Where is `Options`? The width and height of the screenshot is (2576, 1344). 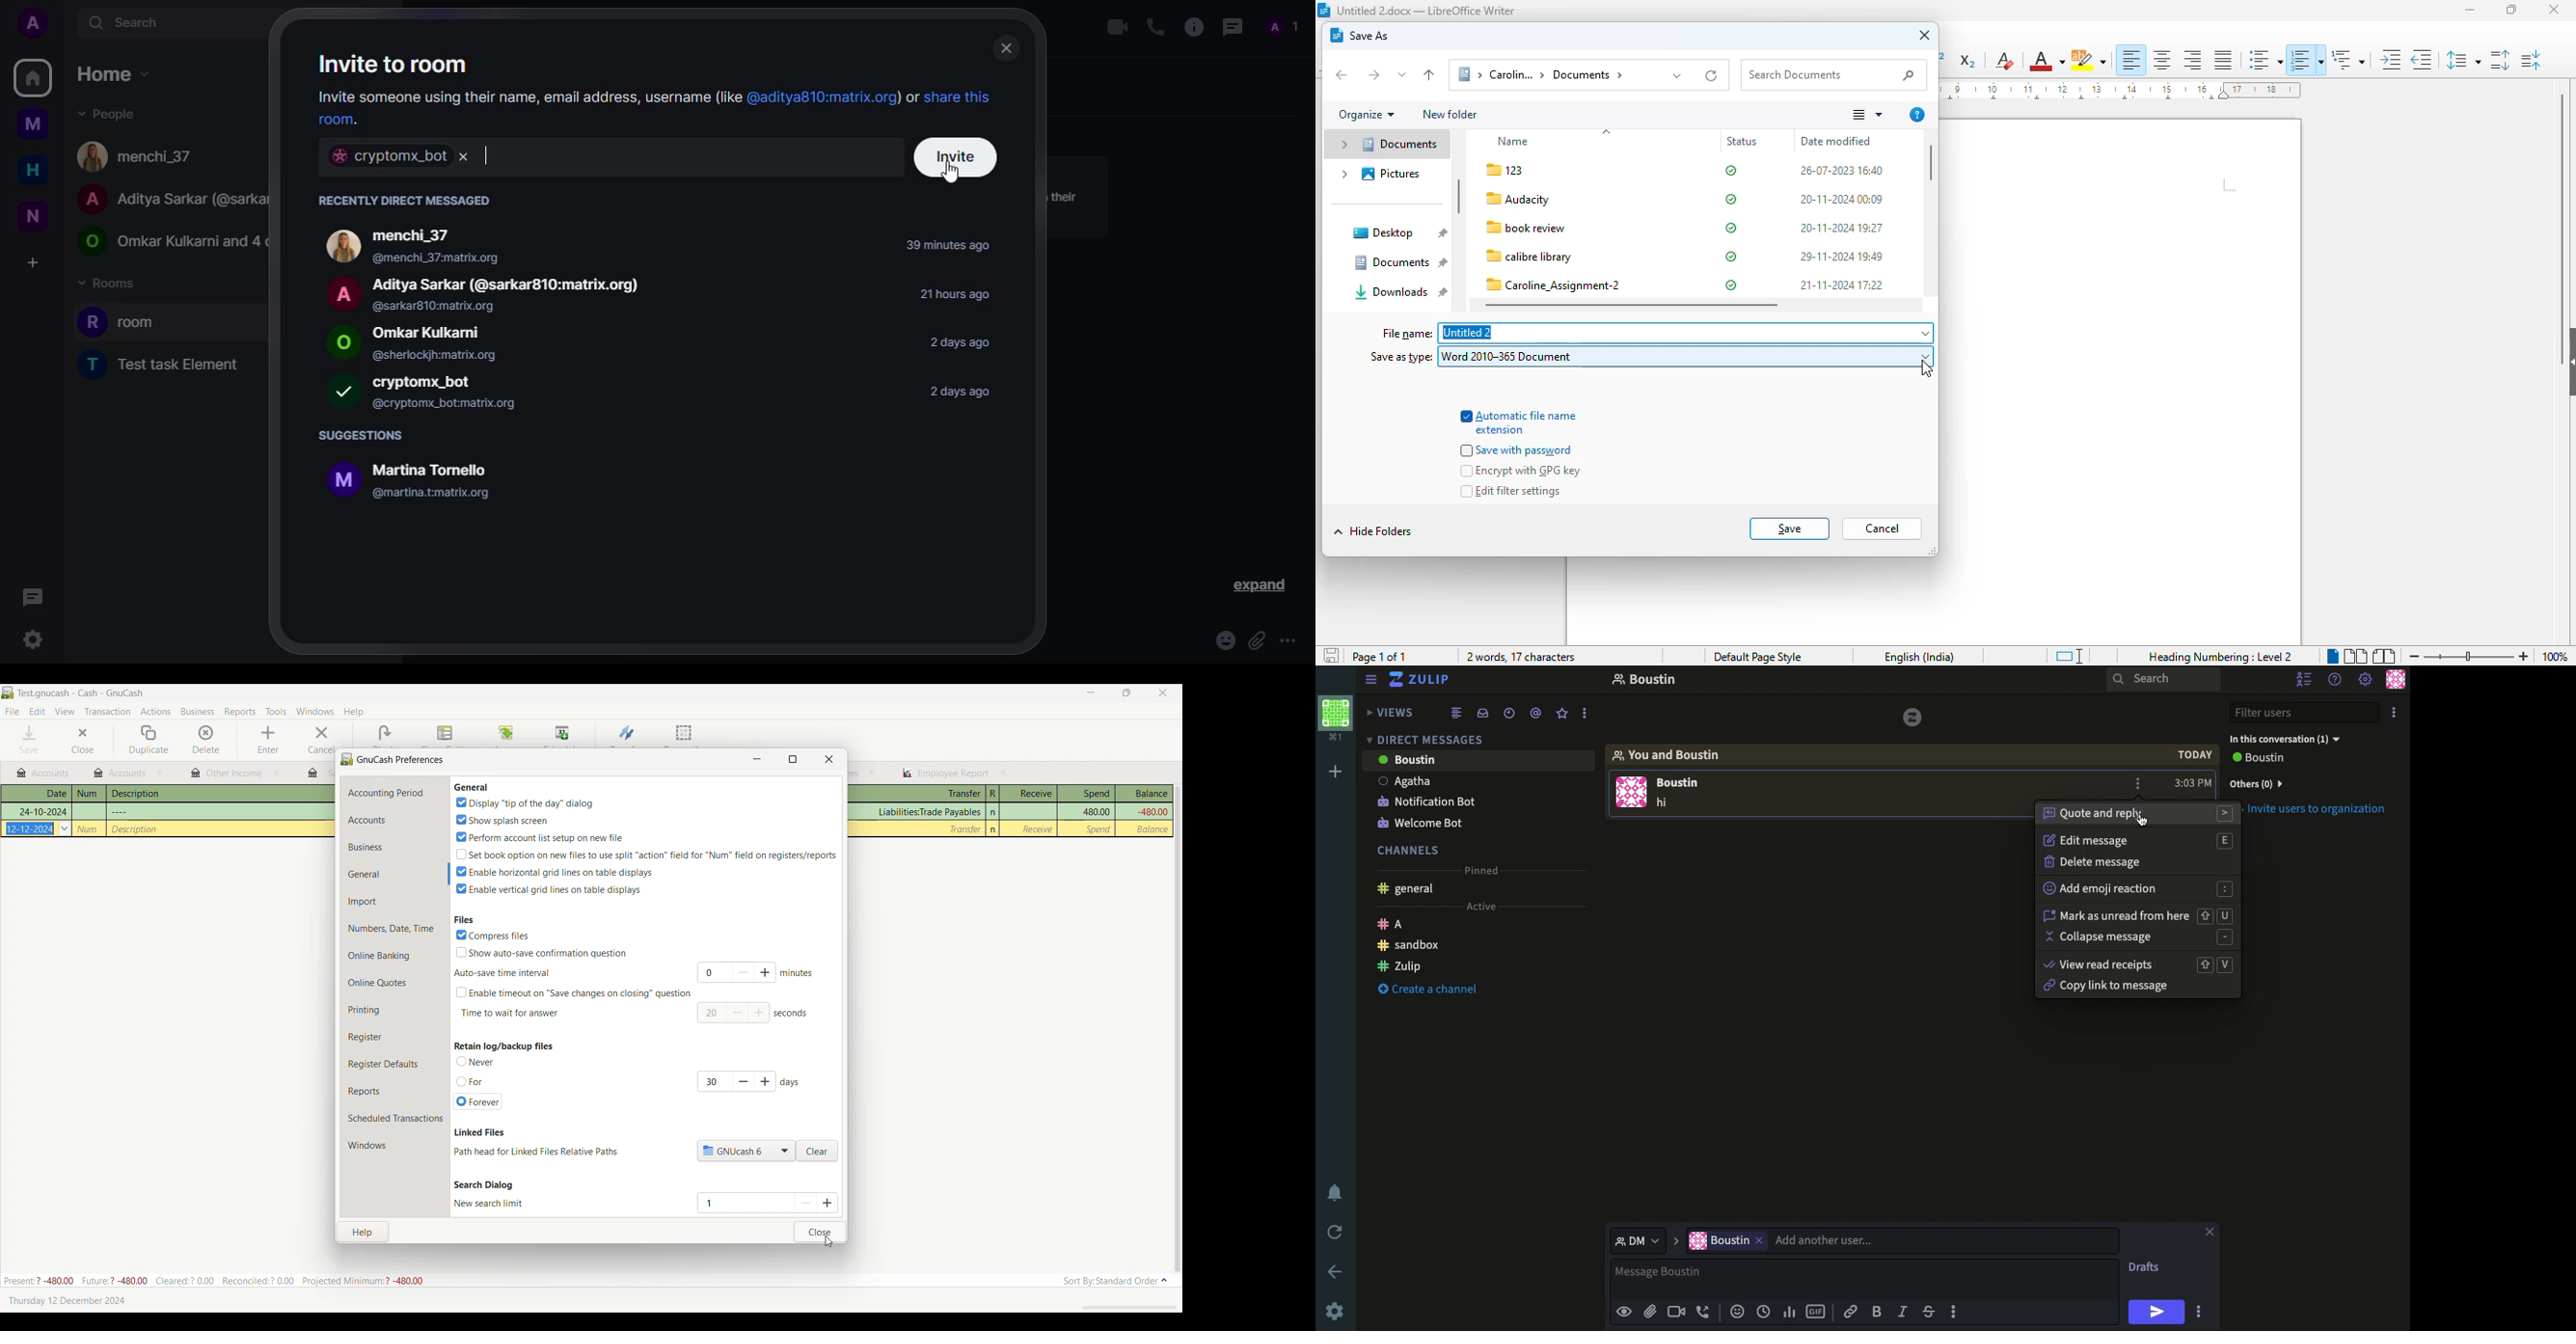 Options is located at coordinates (2395, 714).